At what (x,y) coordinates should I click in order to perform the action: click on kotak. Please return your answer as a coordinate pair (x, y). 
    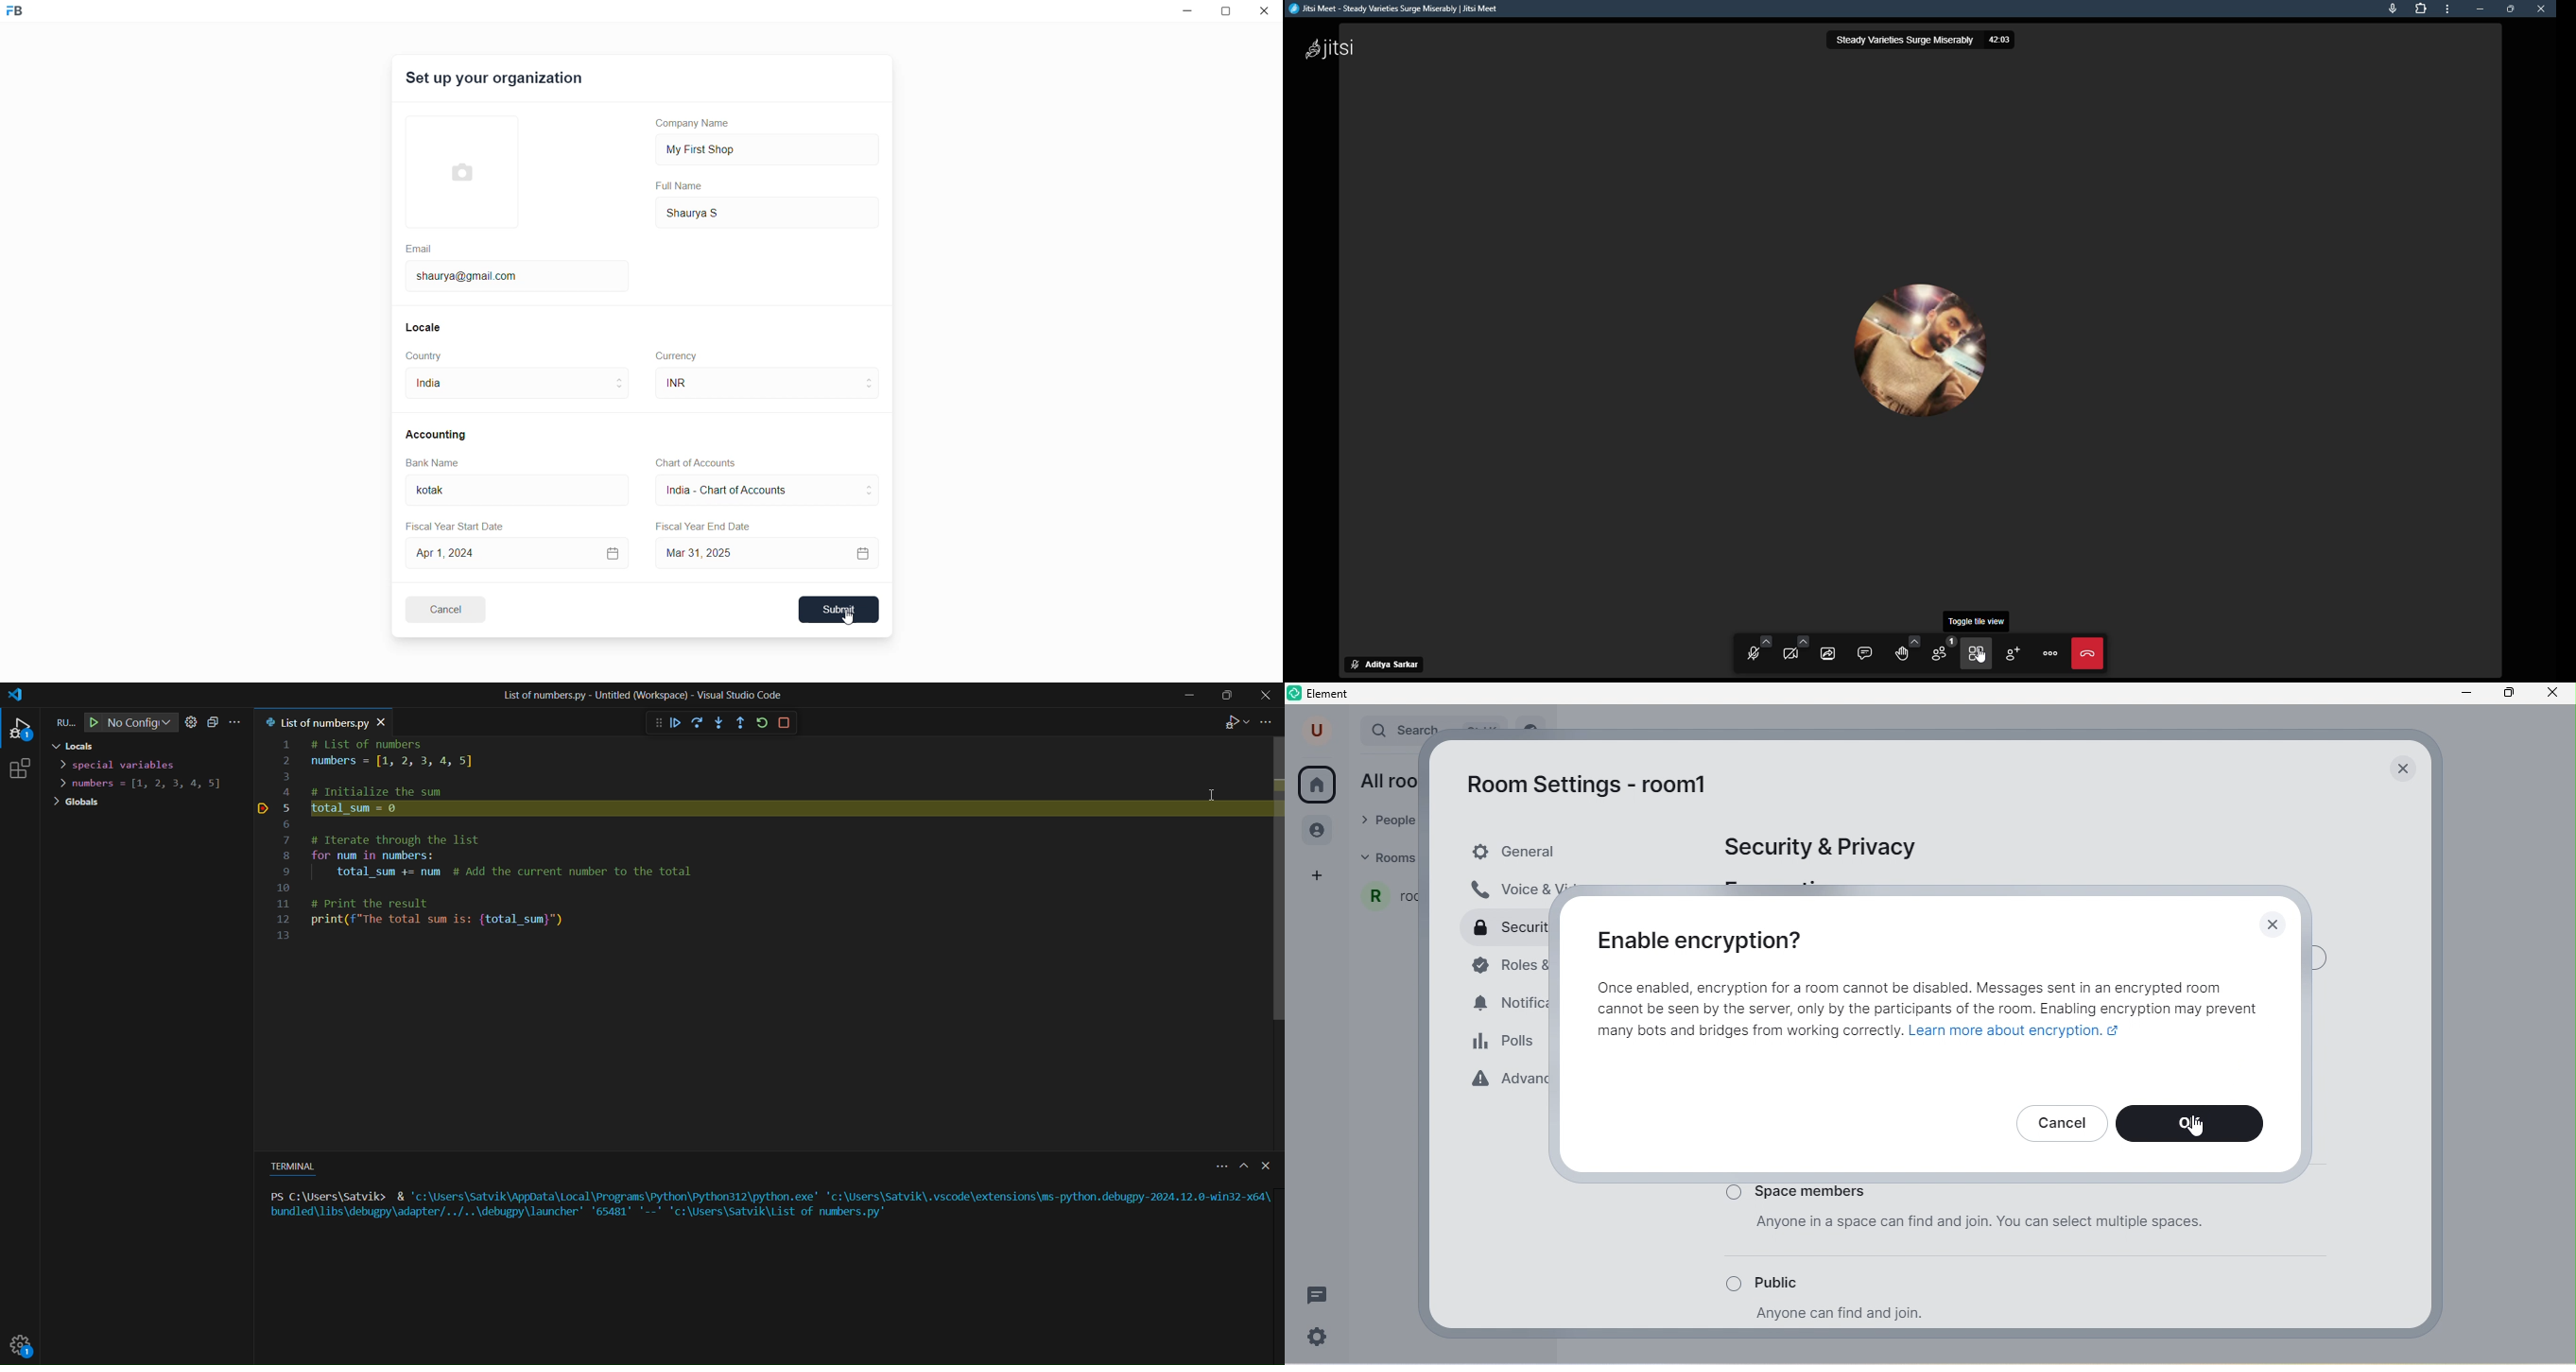
    Looking at the image, I should click on (442, 492).